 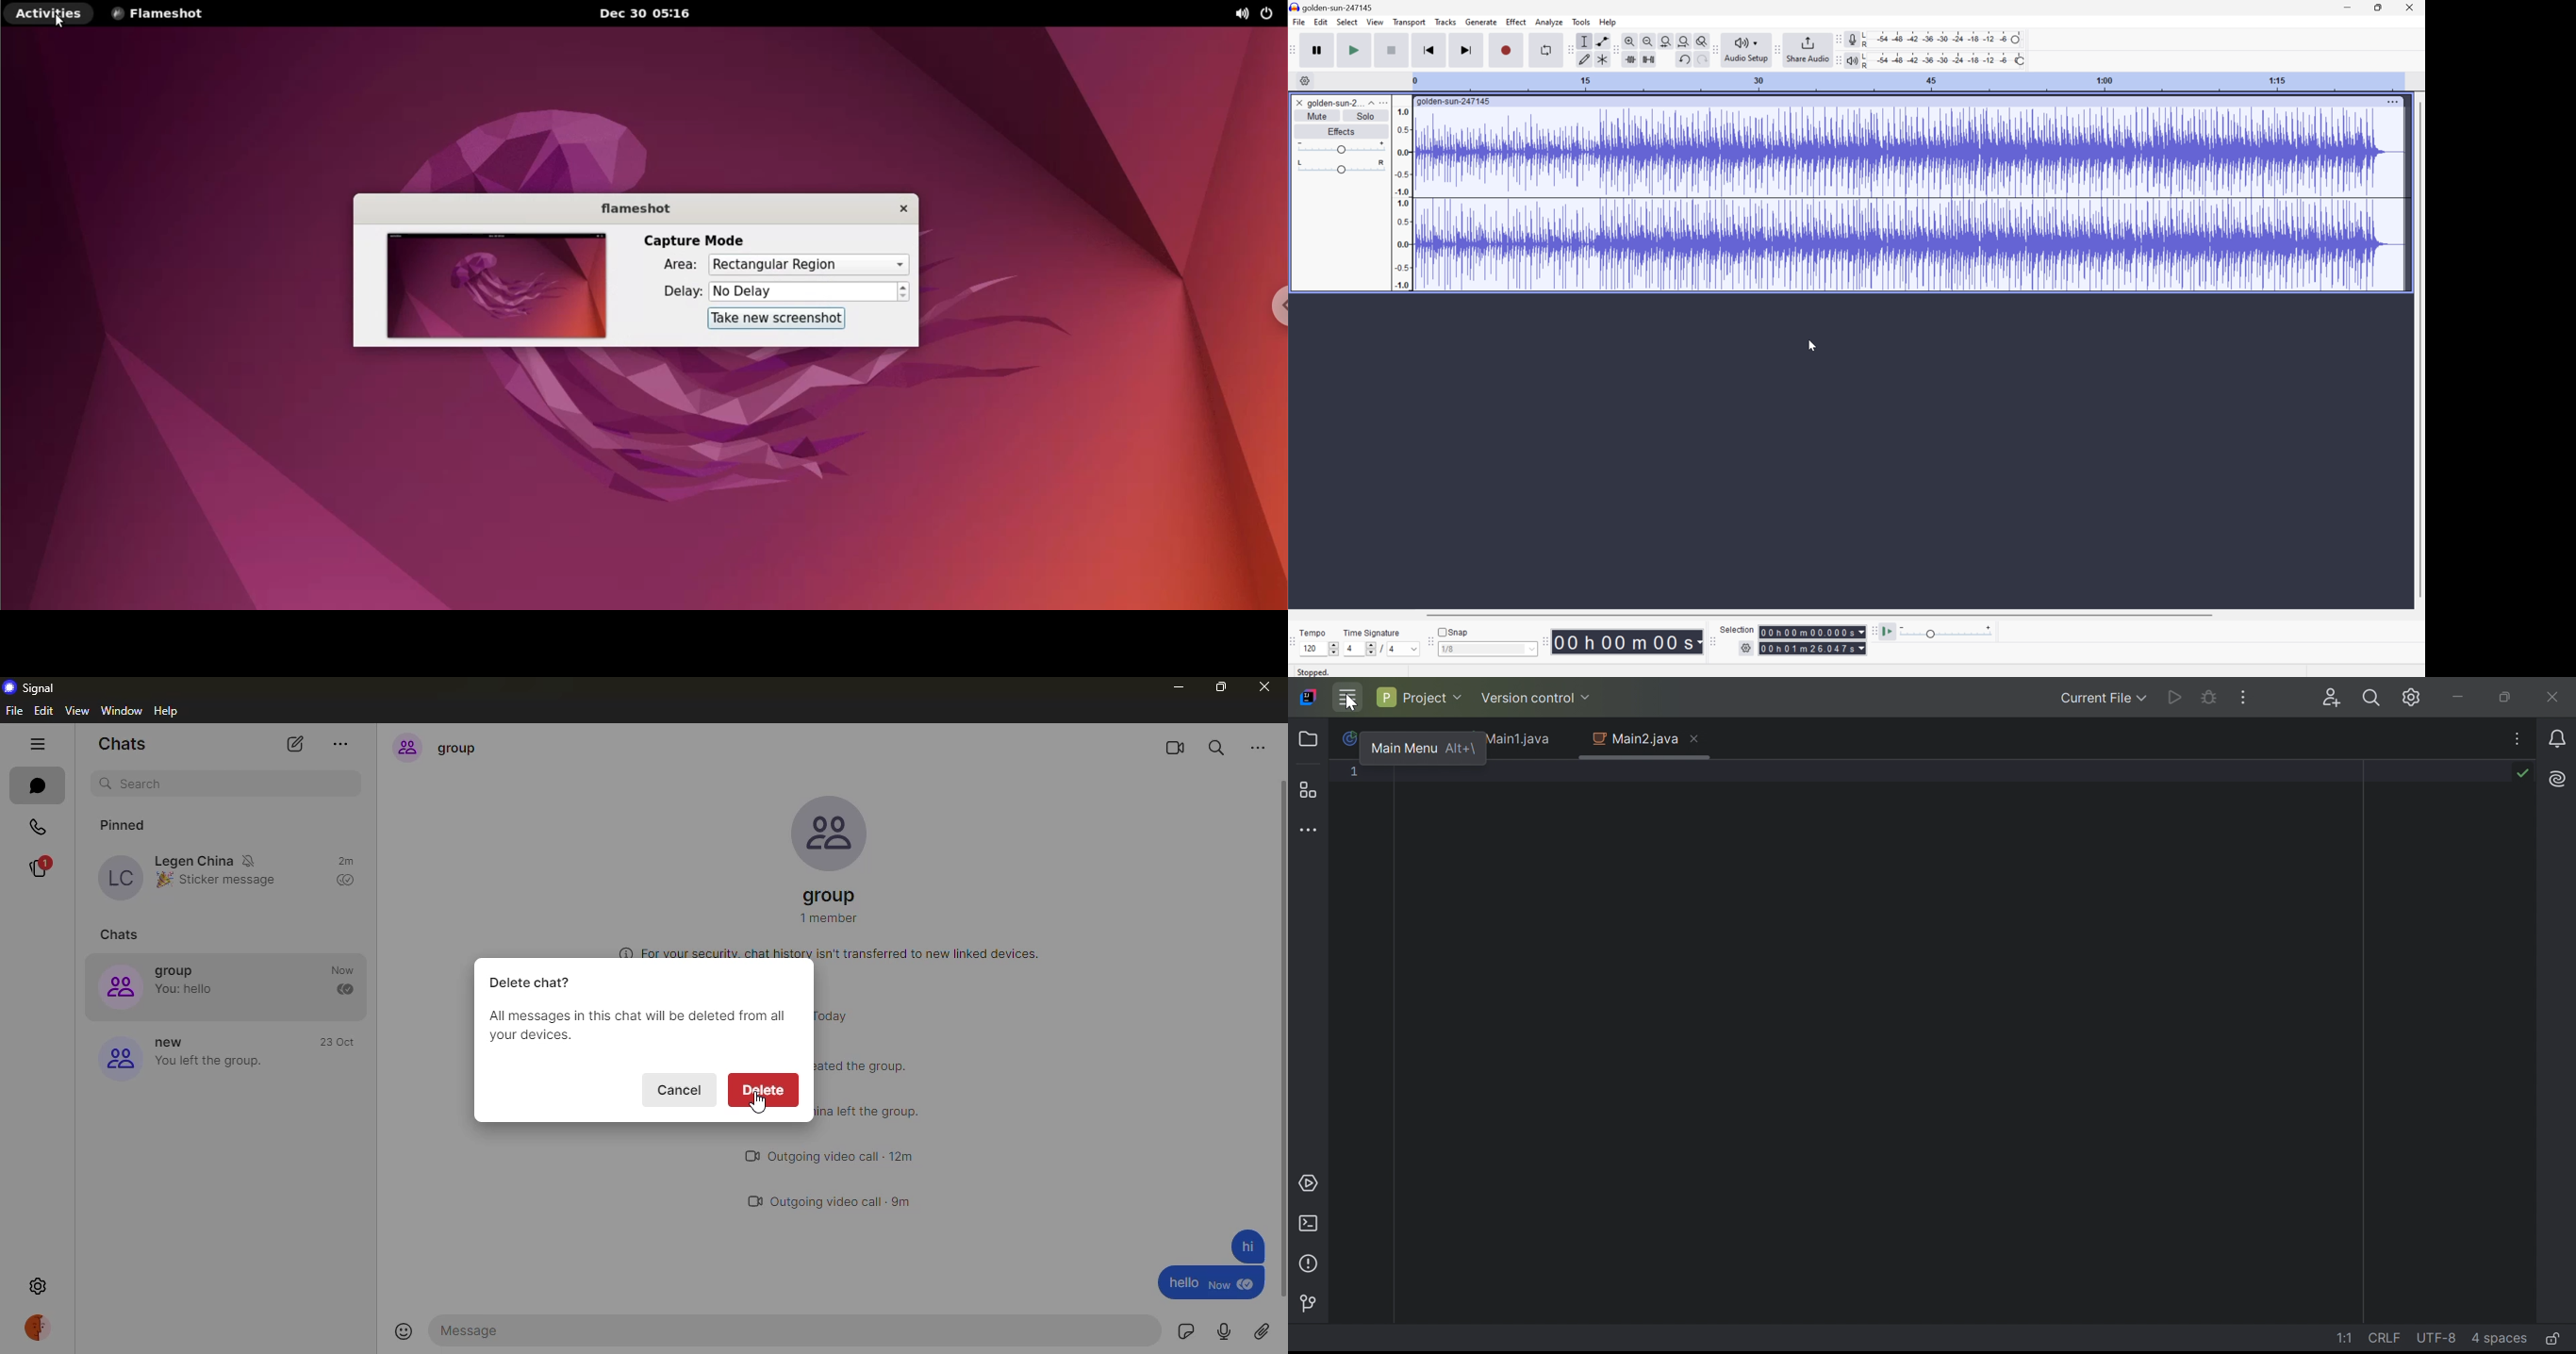 What do you see at coordinates (1314, 671) in the screenshot?
I see `Stopped` at bounding box center [1314, 671].